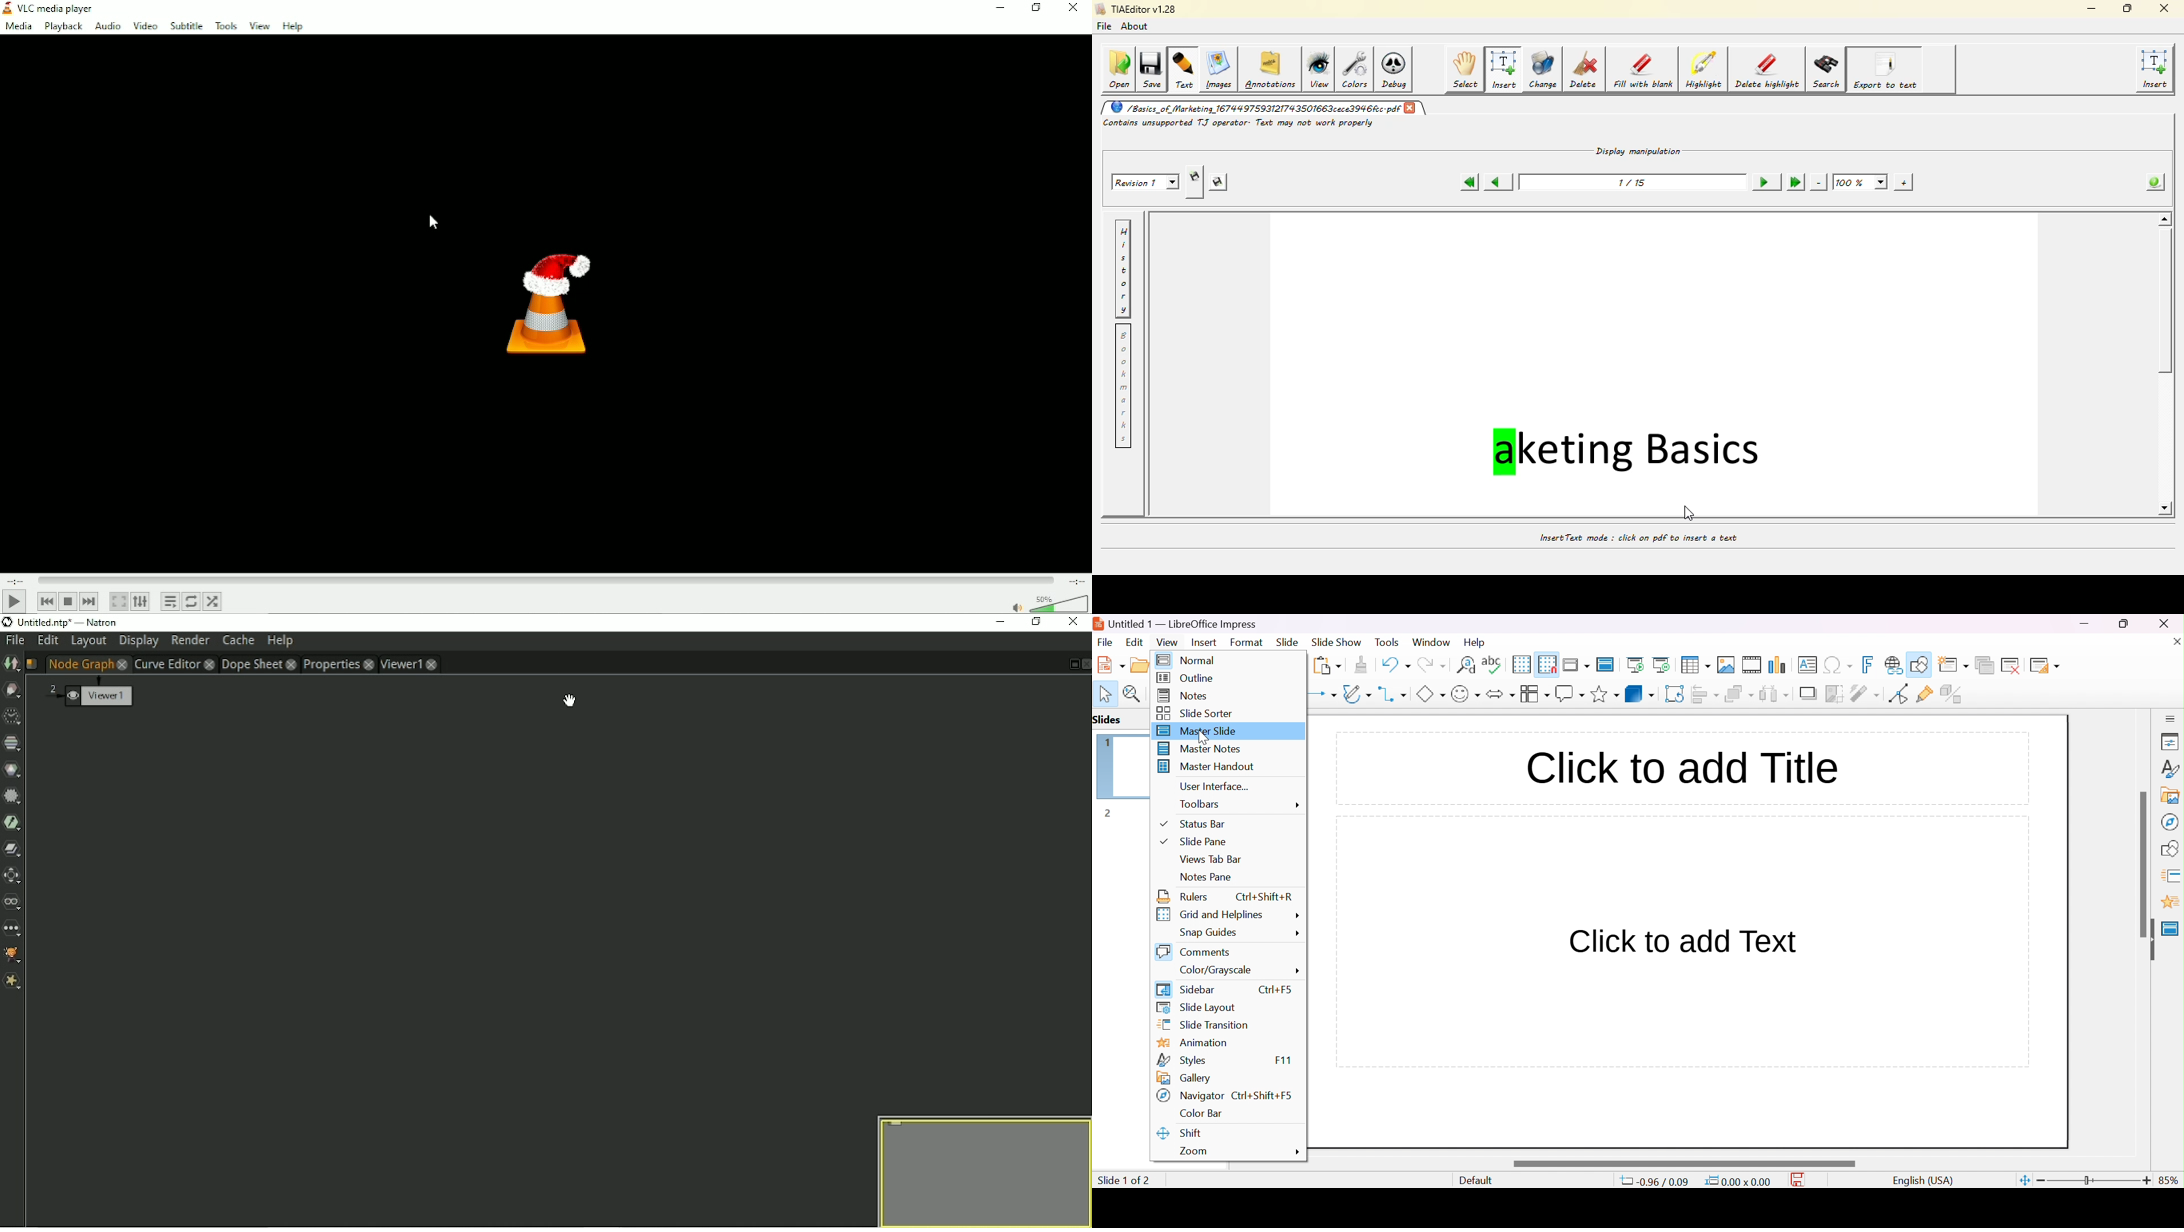  Describe the element at coordinates (293, 26) in the screenshot. I see `Help` at that location.